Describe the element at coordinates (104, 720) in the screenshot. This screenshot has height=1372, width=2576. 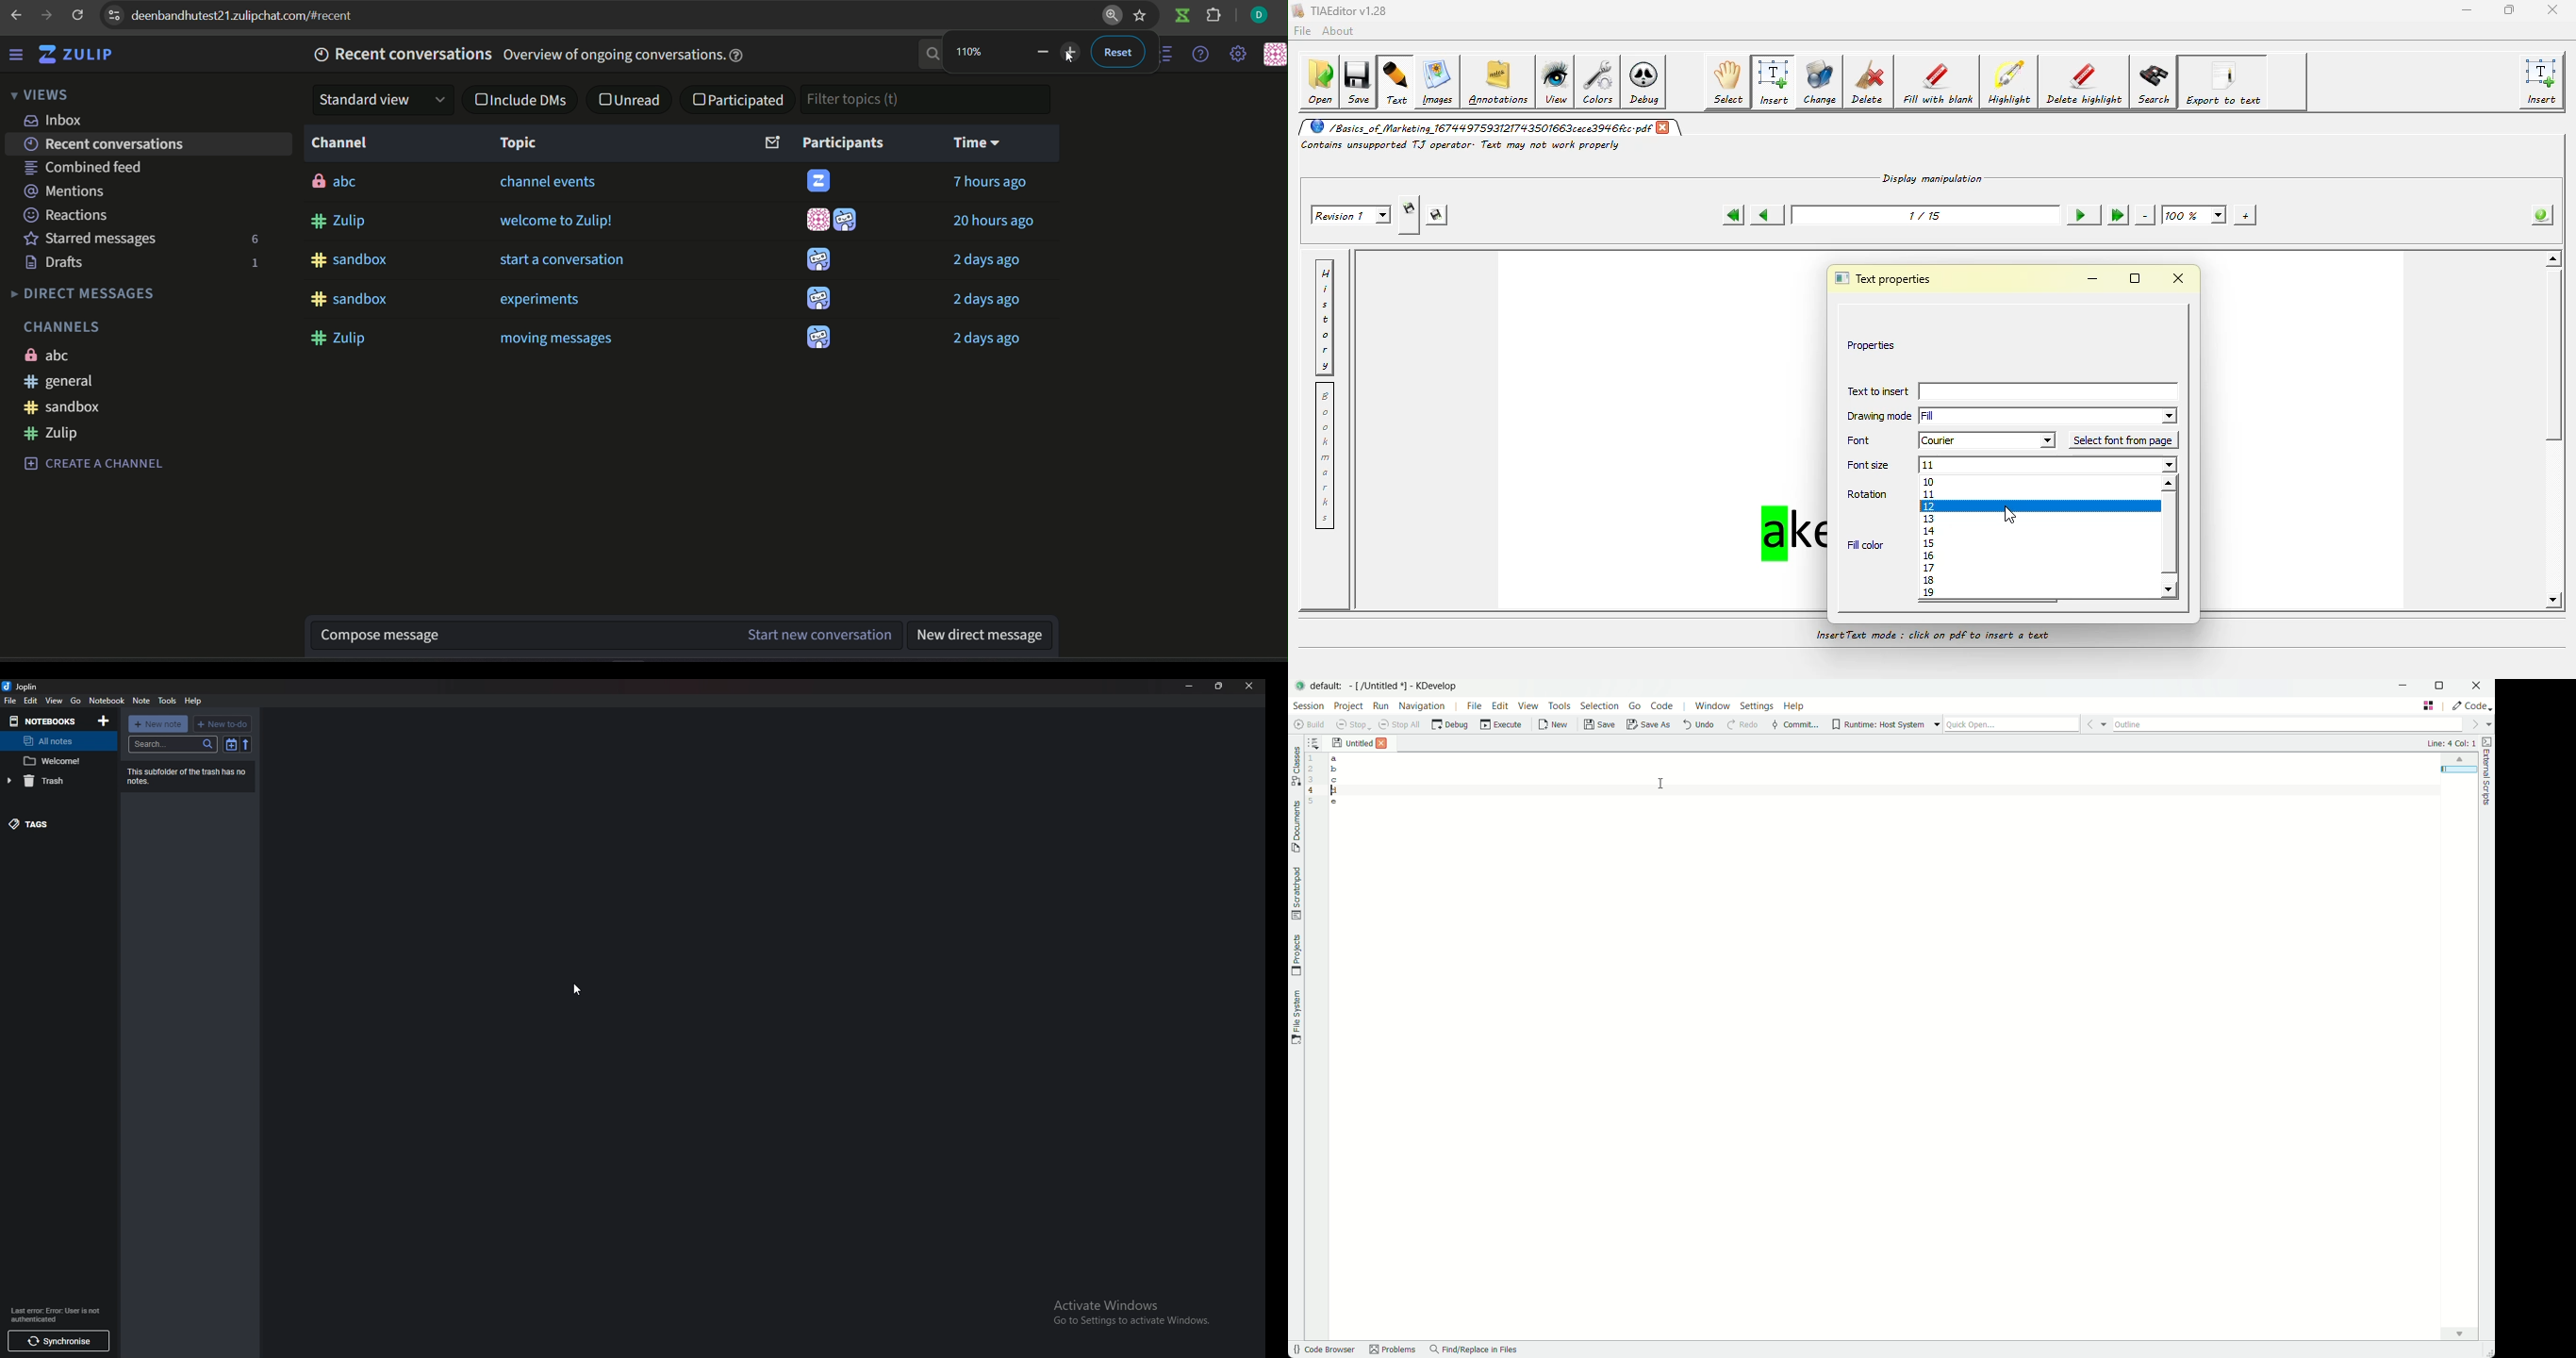
I see `Add notebooks` at that location.